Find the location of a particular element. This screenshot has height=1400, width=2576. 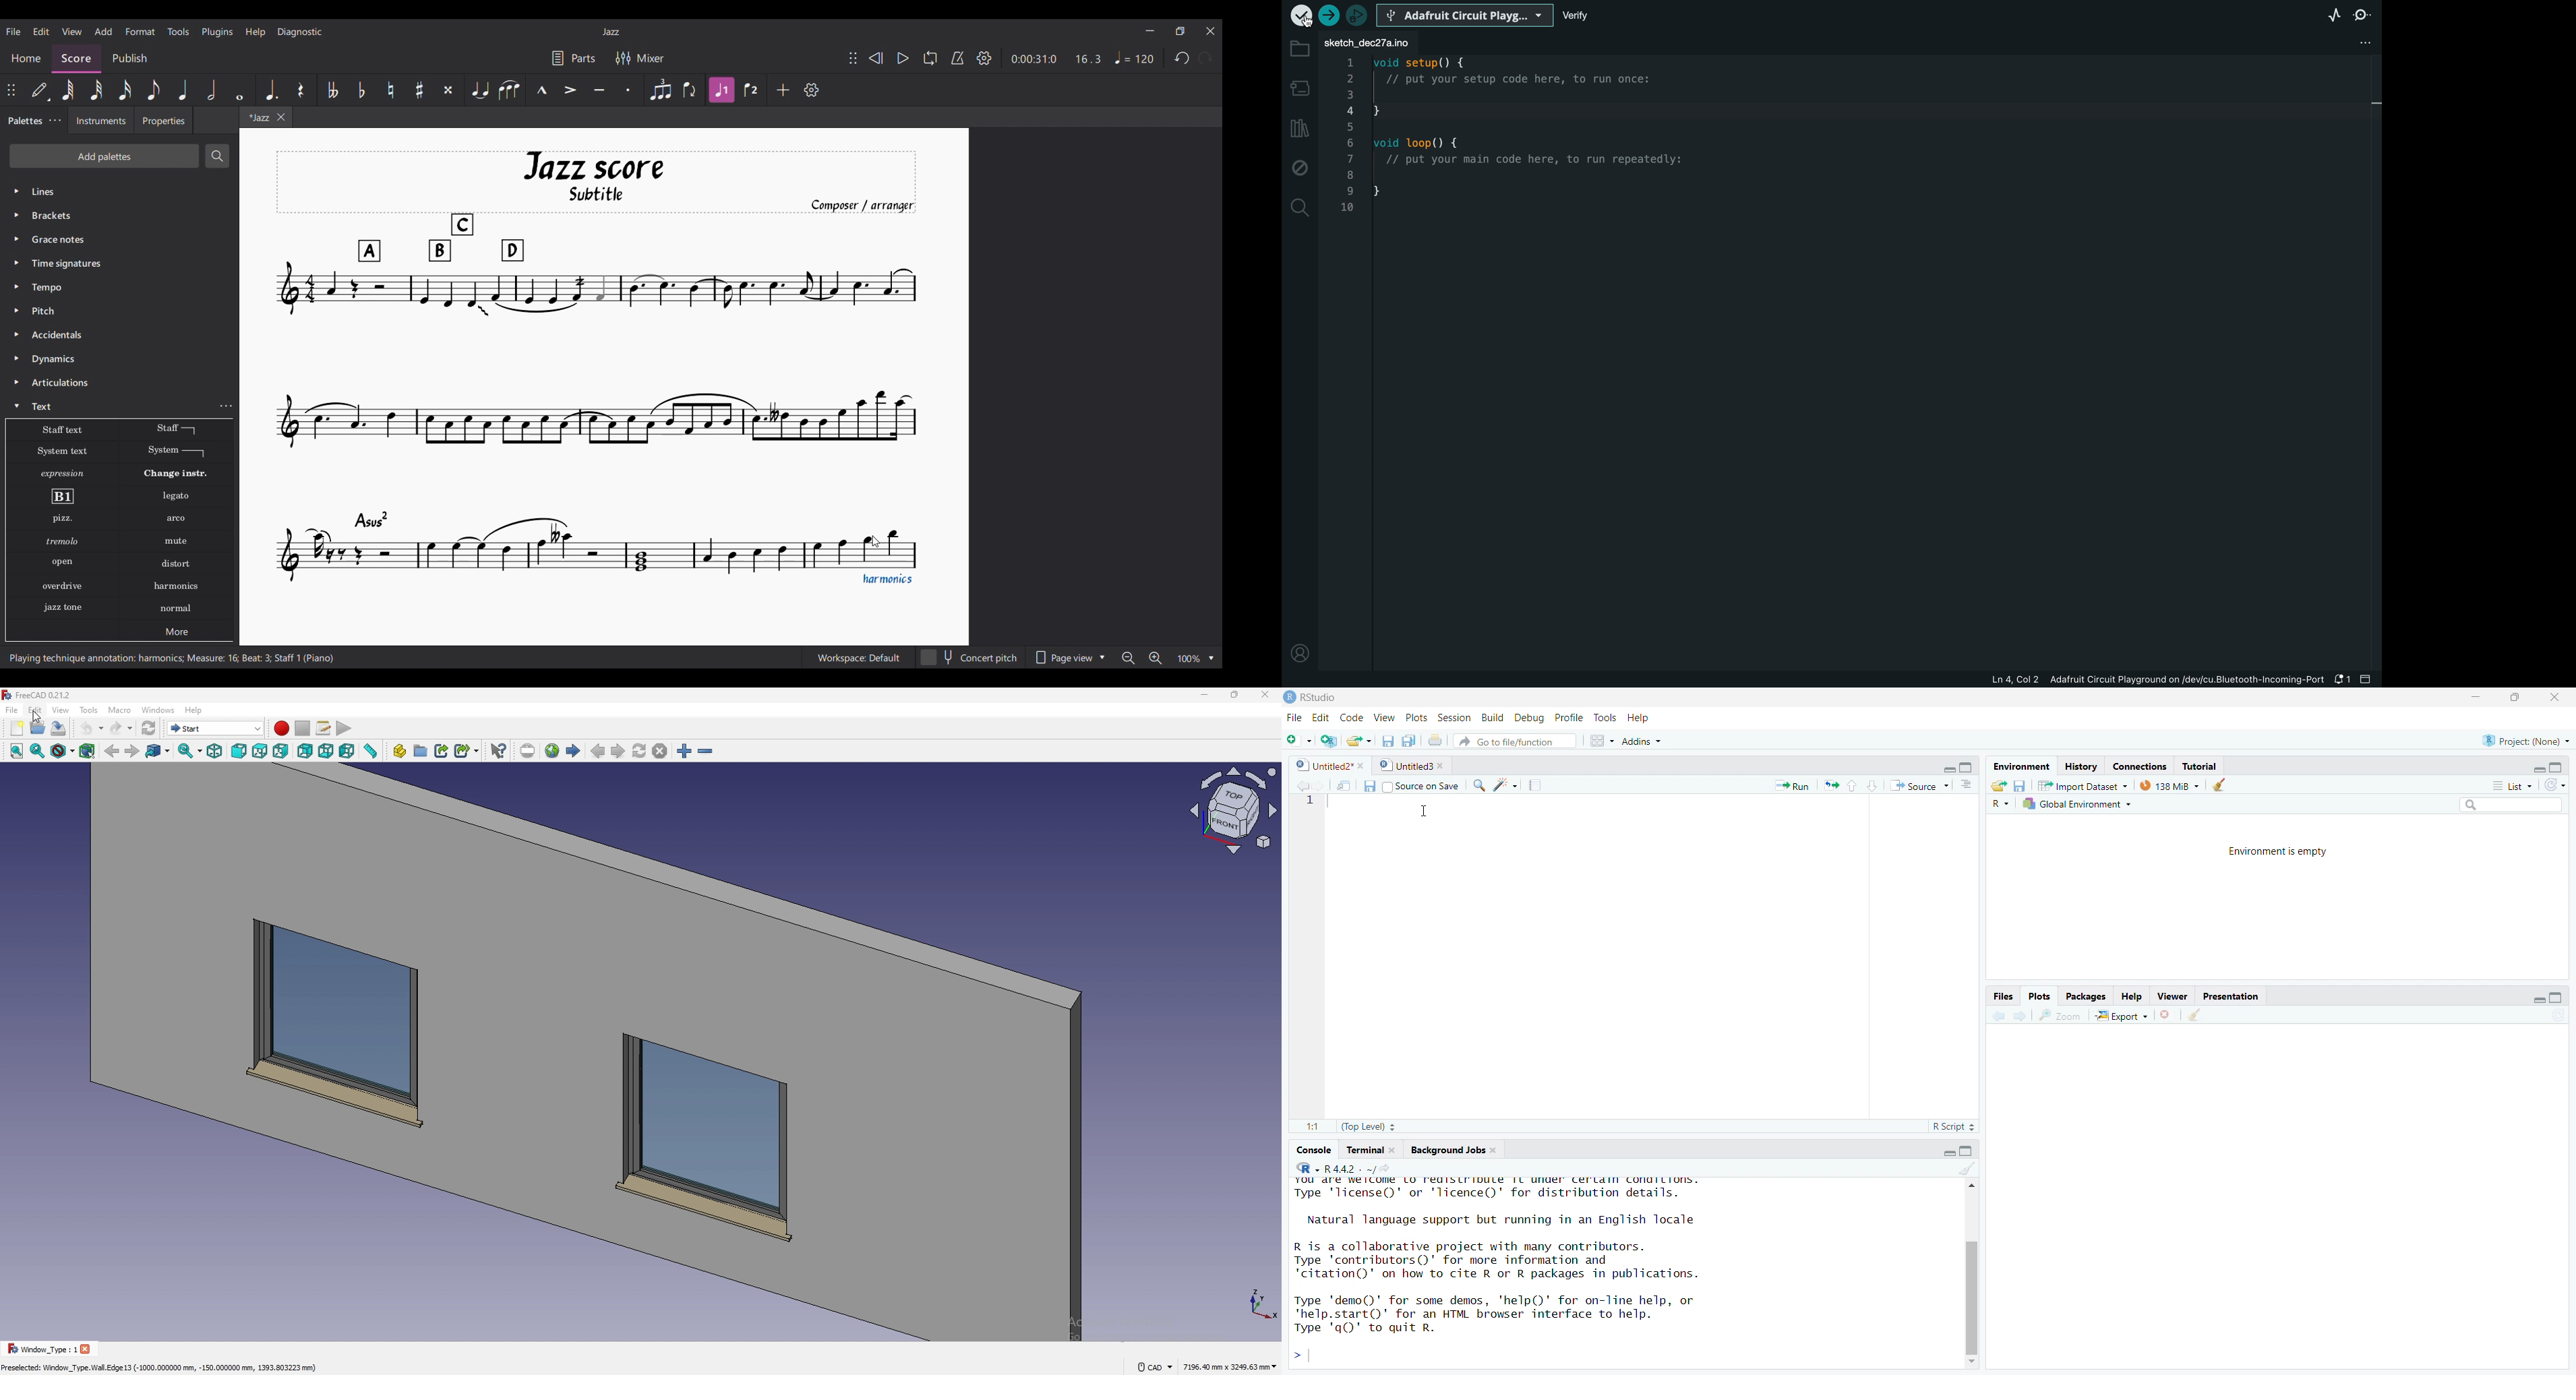

bounding box is located at coordinates (88, 751).